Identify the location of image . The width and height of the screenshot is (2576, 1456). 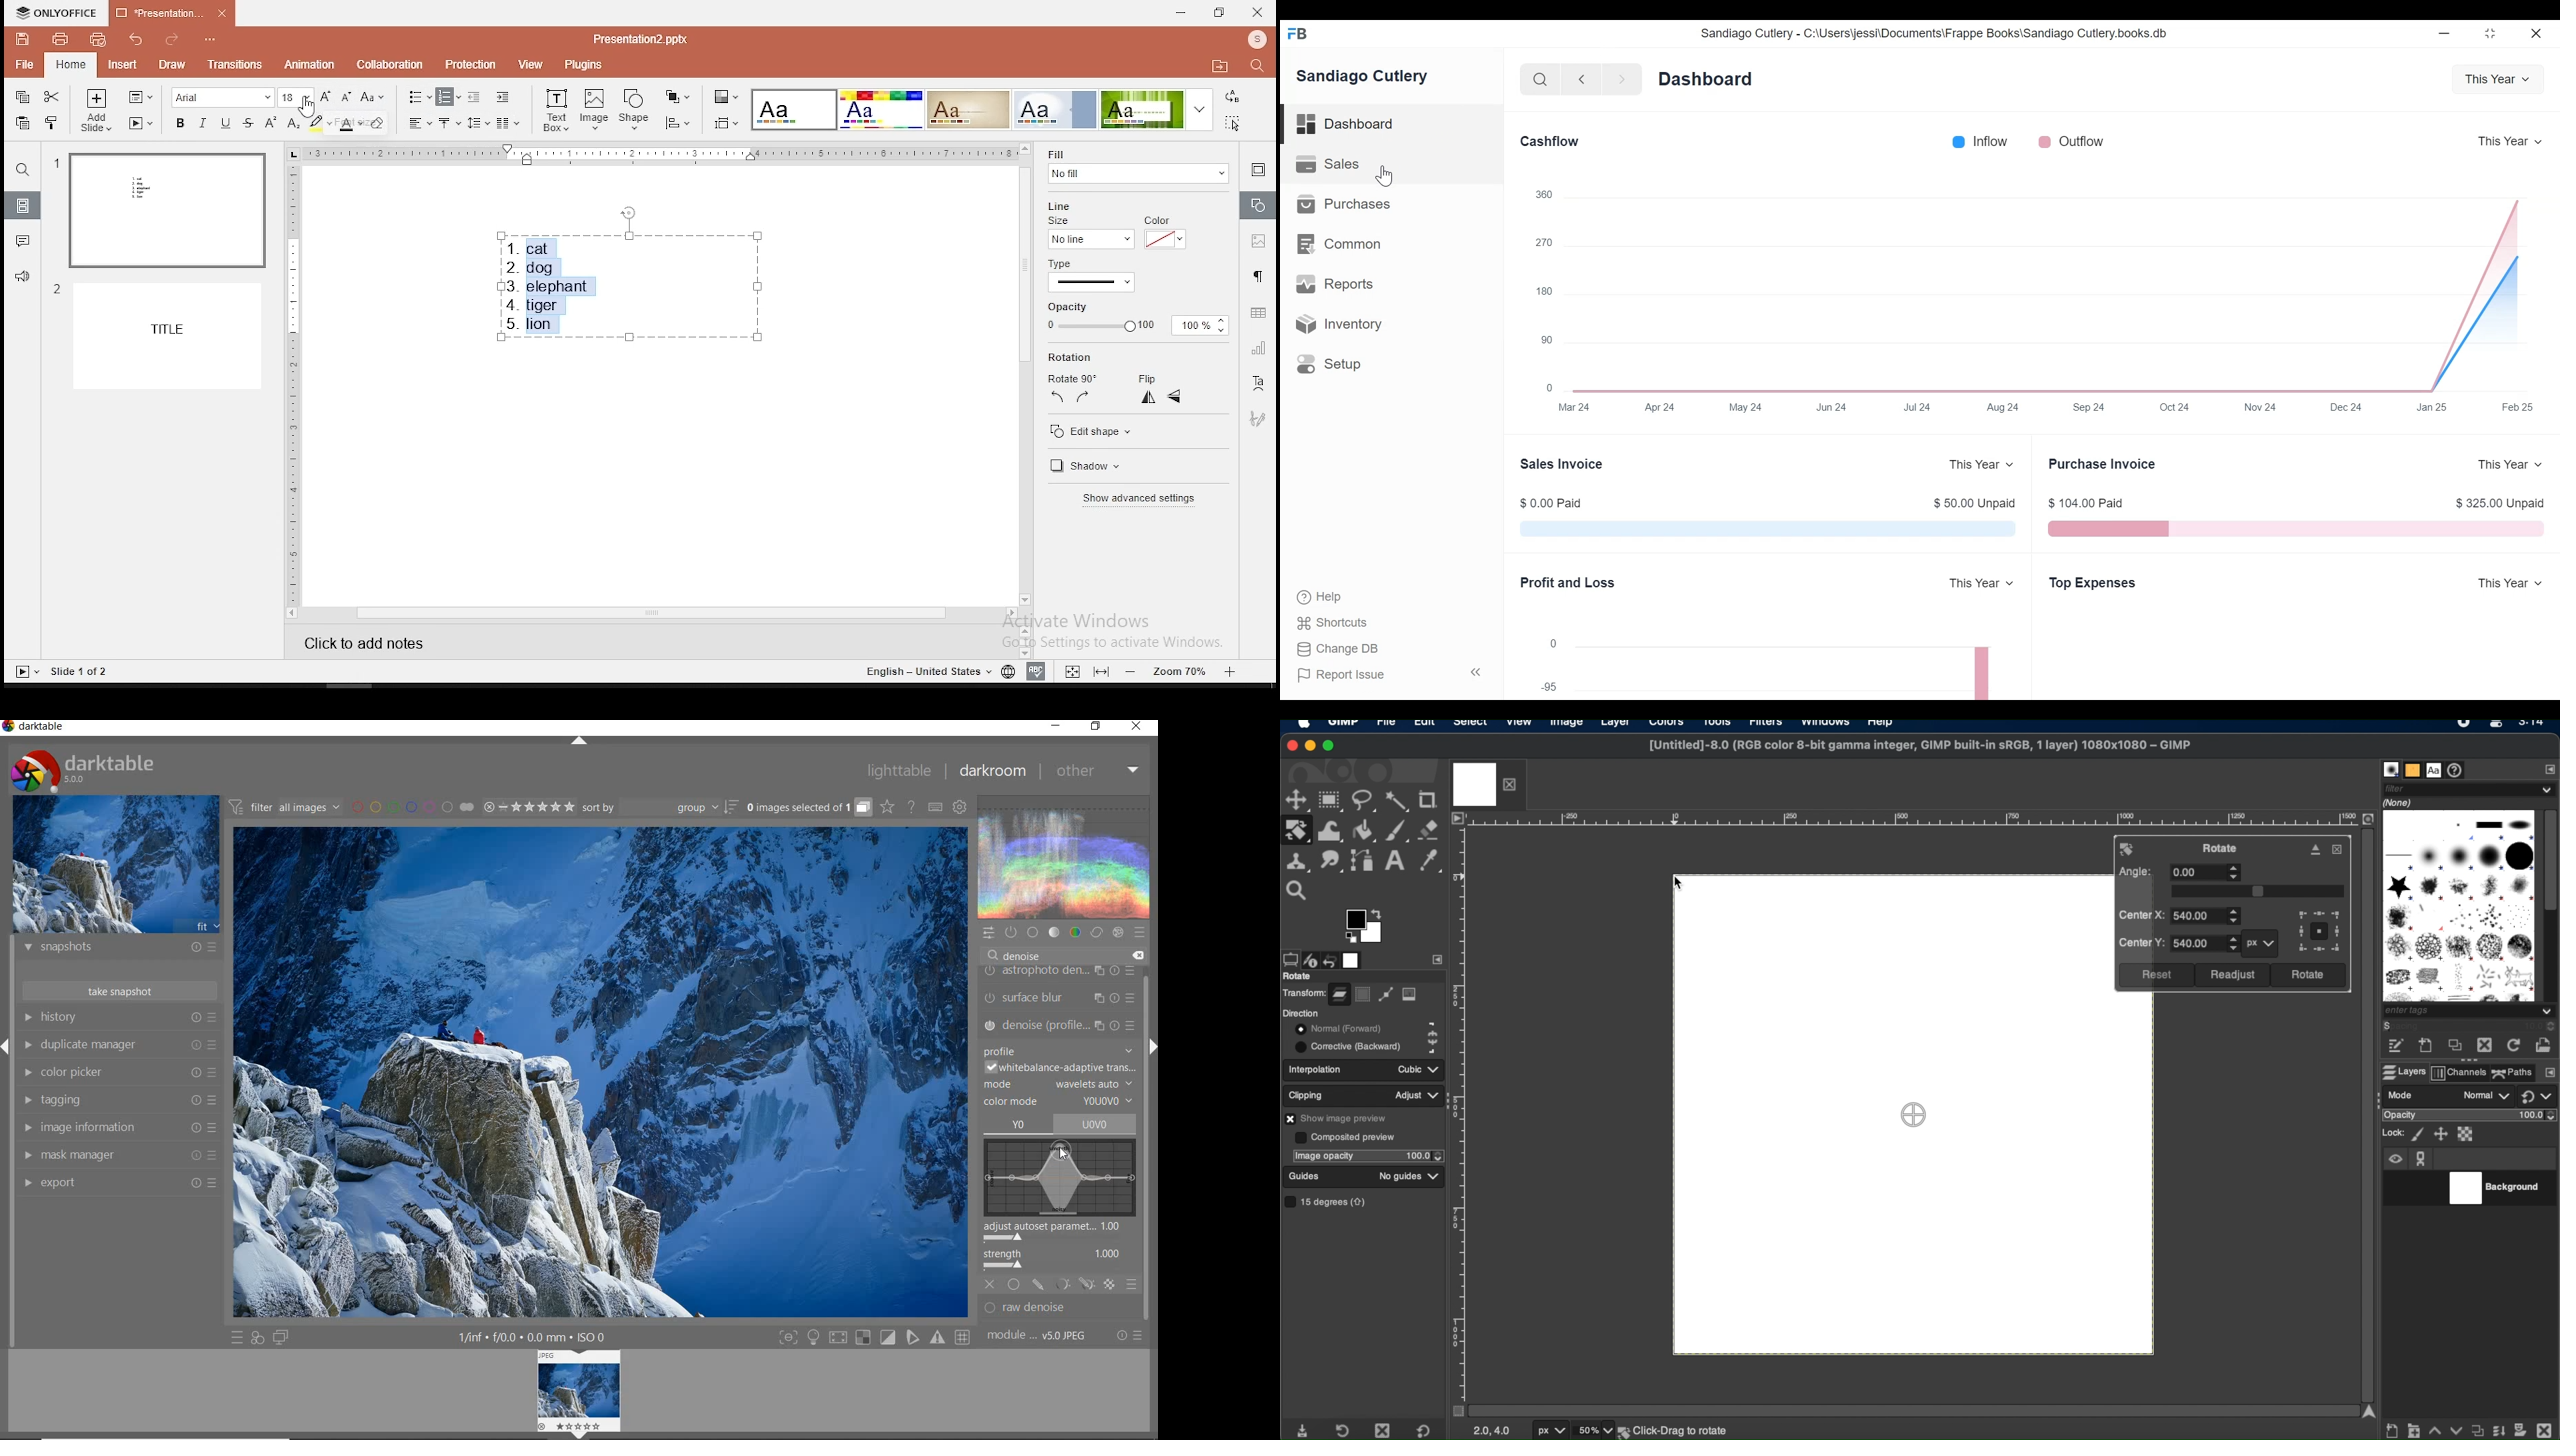
(1410, 995).